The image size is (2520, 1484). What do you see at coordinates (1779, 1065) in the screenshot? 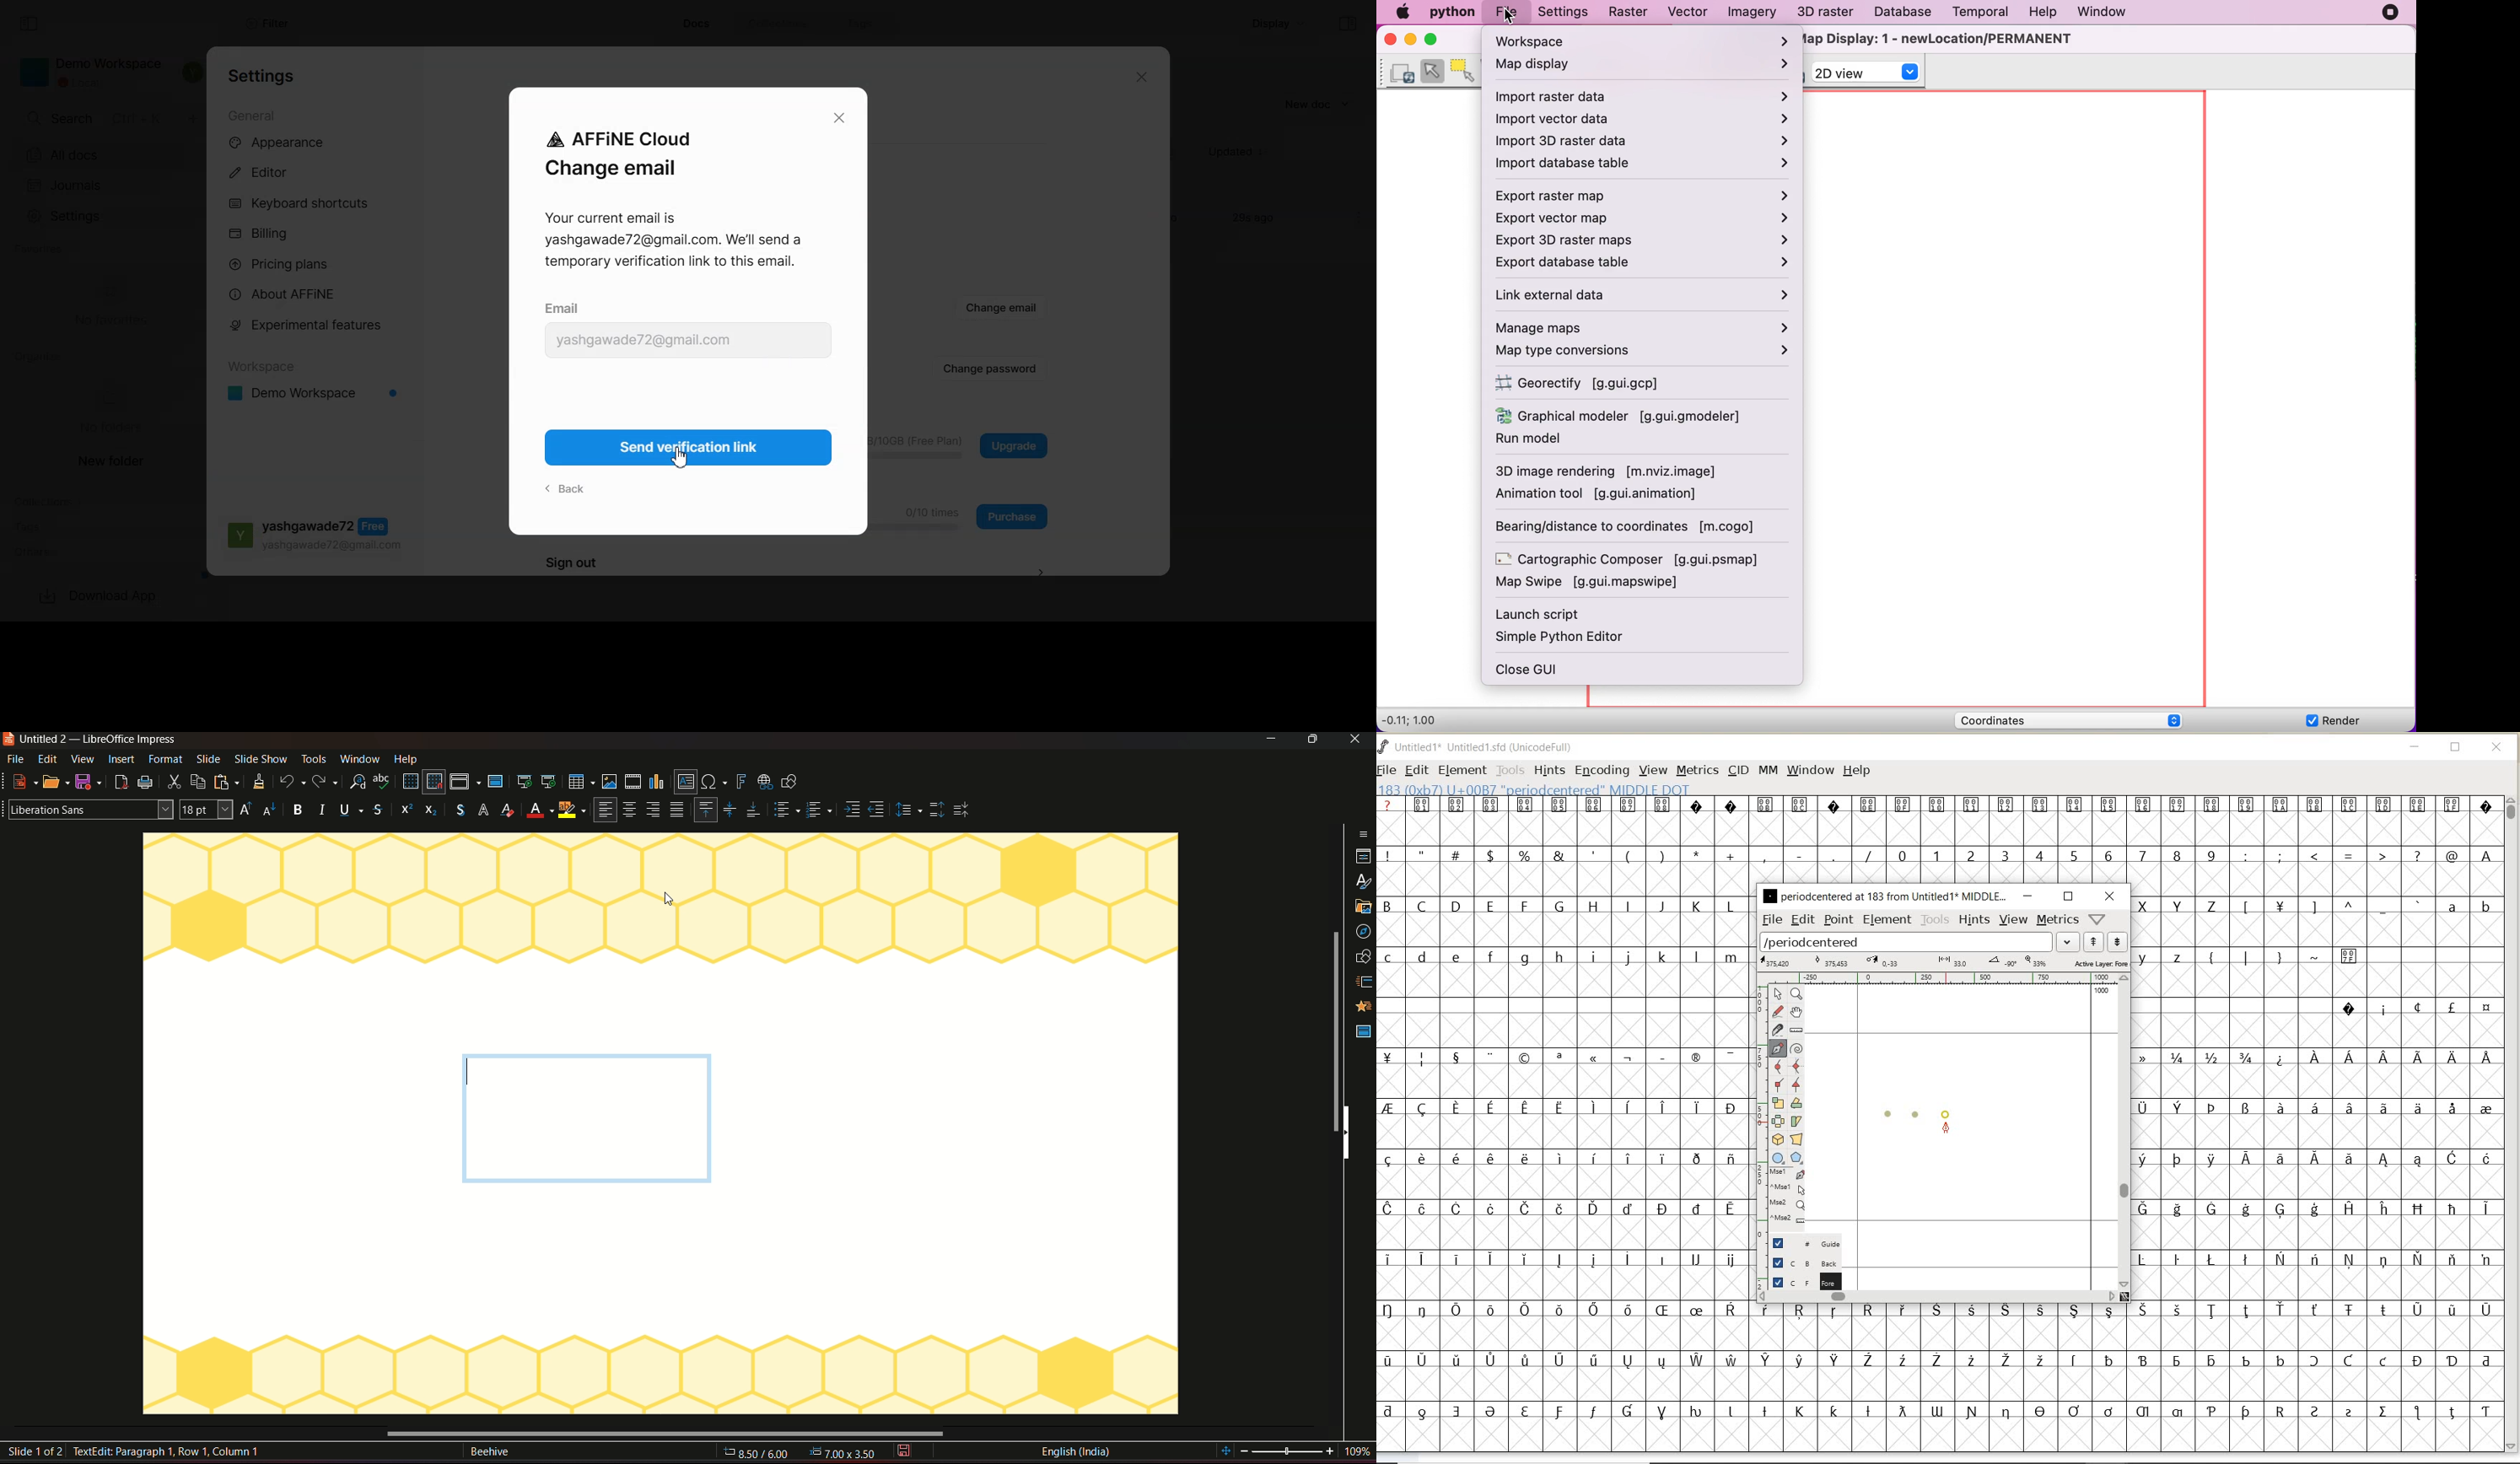
I see `add a curve point` at bounding box center [1779, 1065].